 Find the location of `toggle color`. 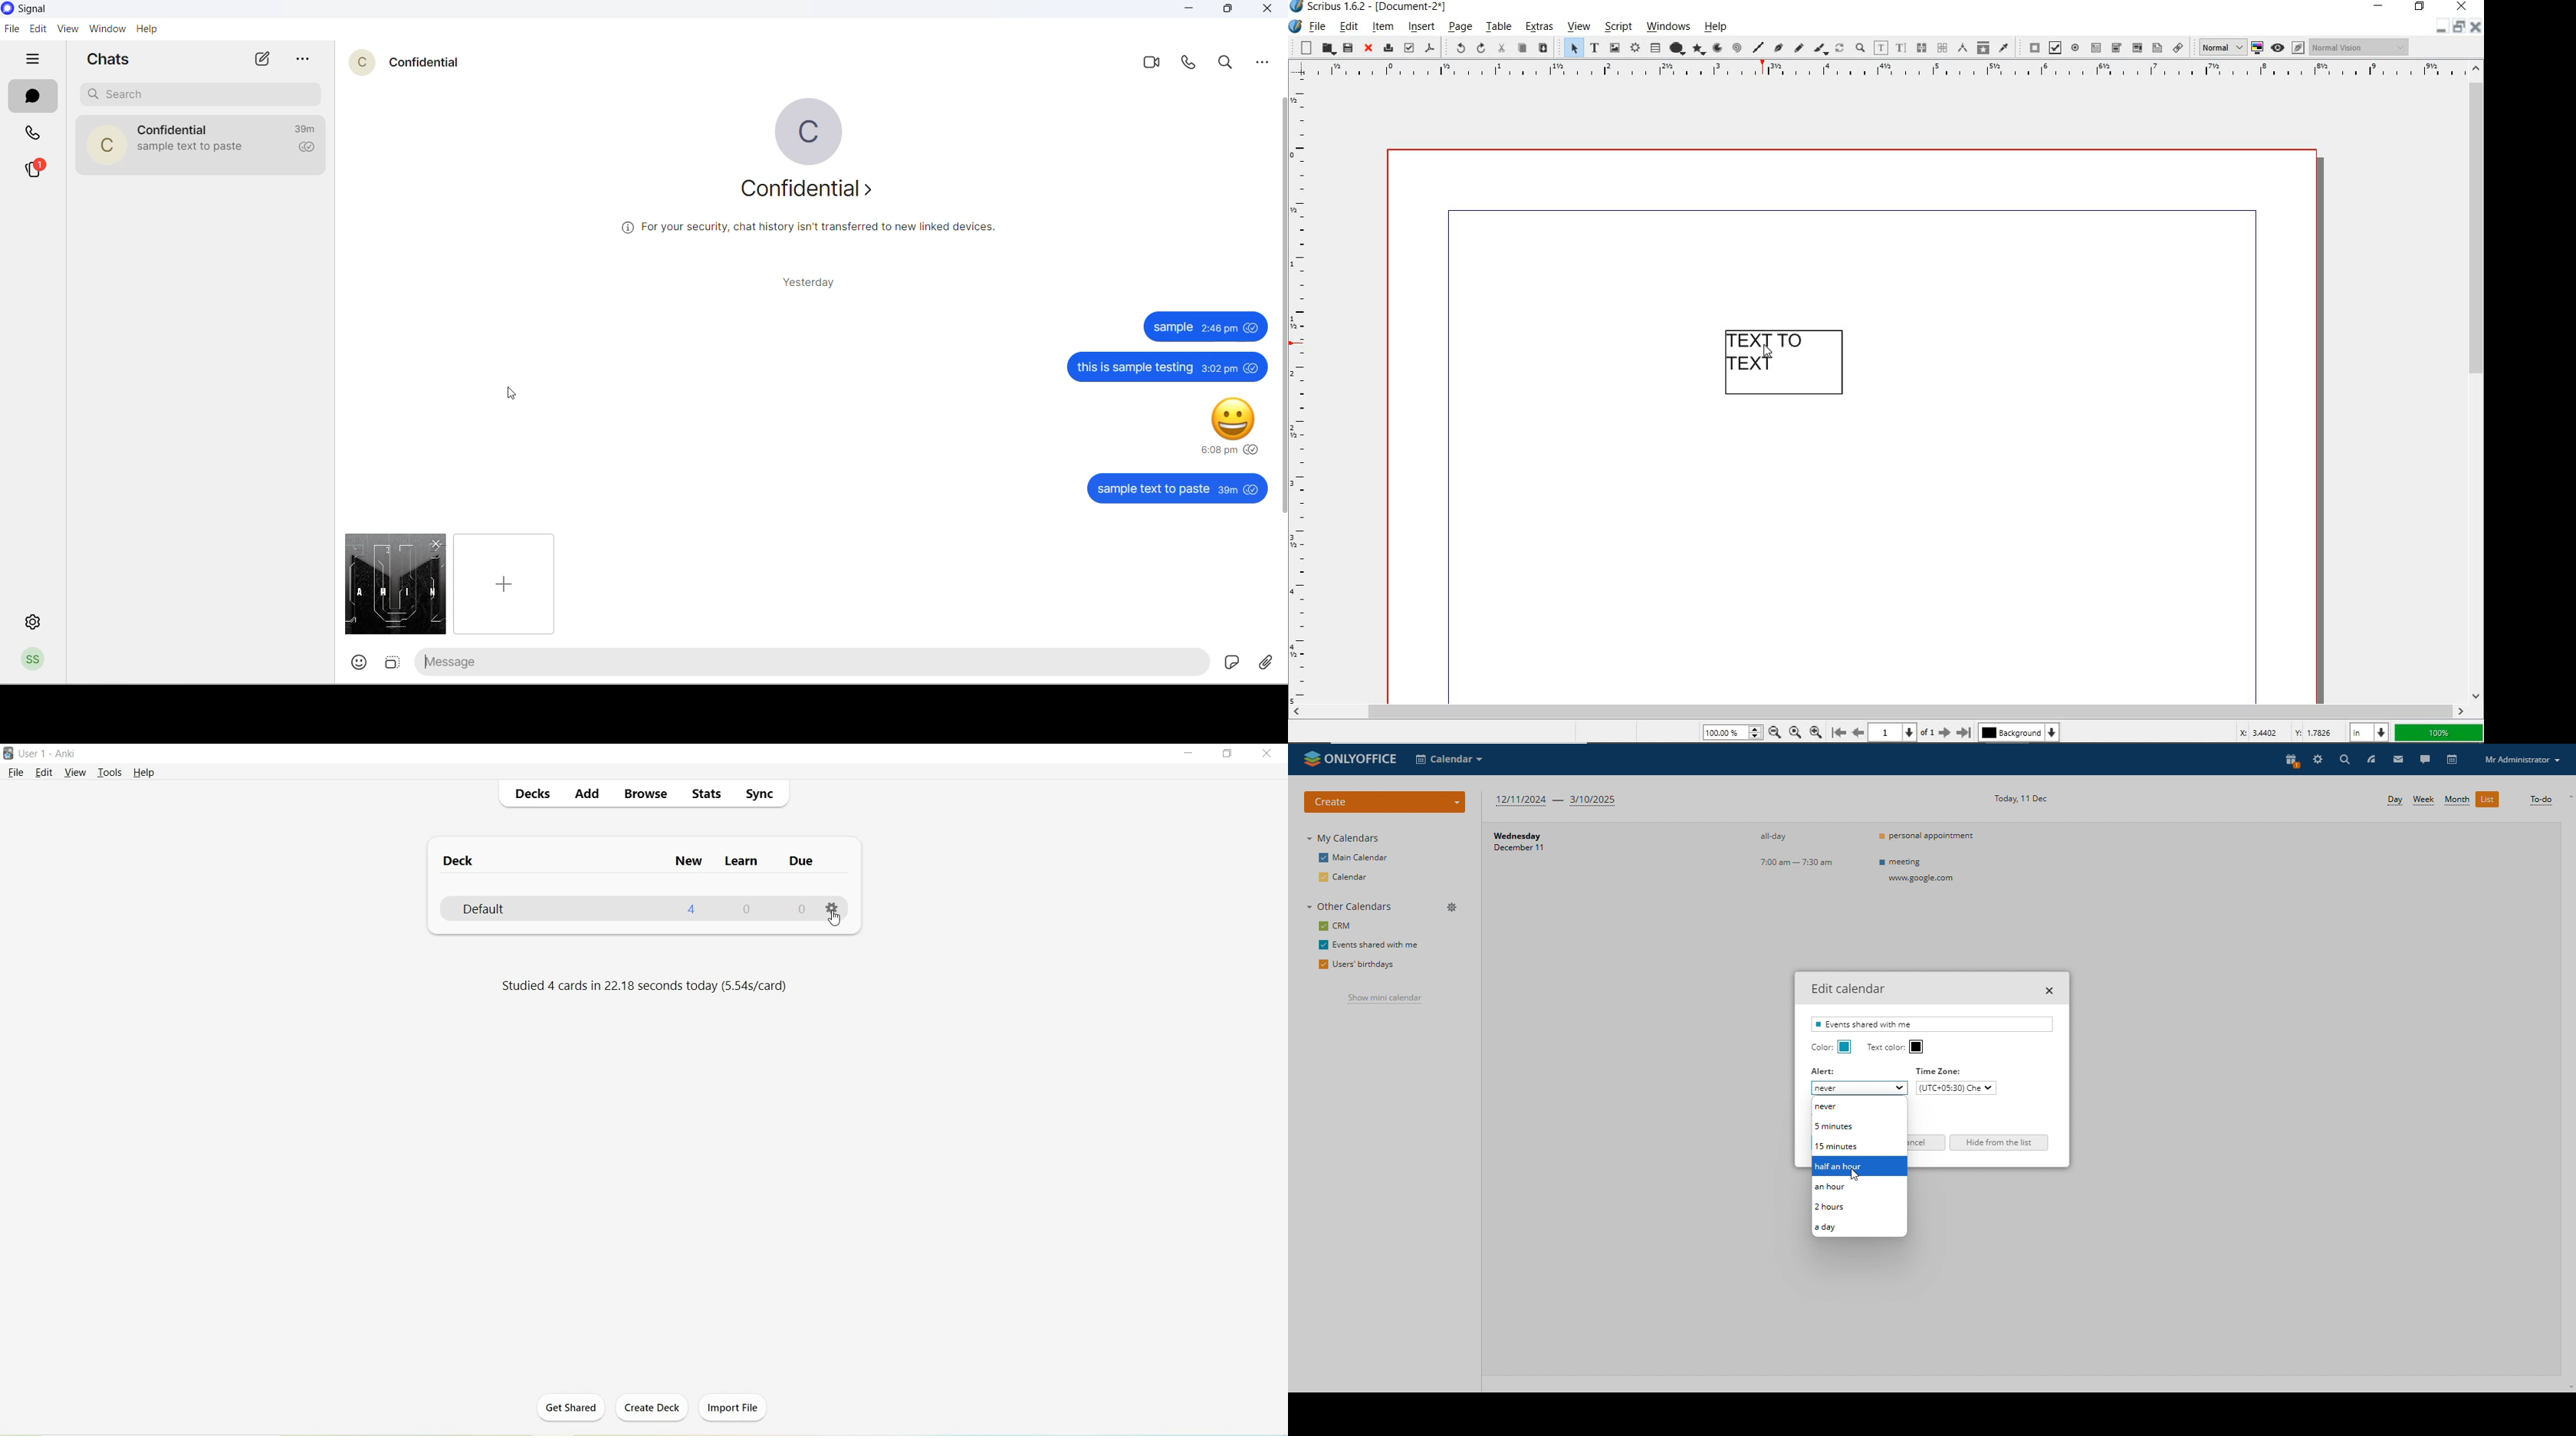

toggle color is located at coordinates (2260, 47).